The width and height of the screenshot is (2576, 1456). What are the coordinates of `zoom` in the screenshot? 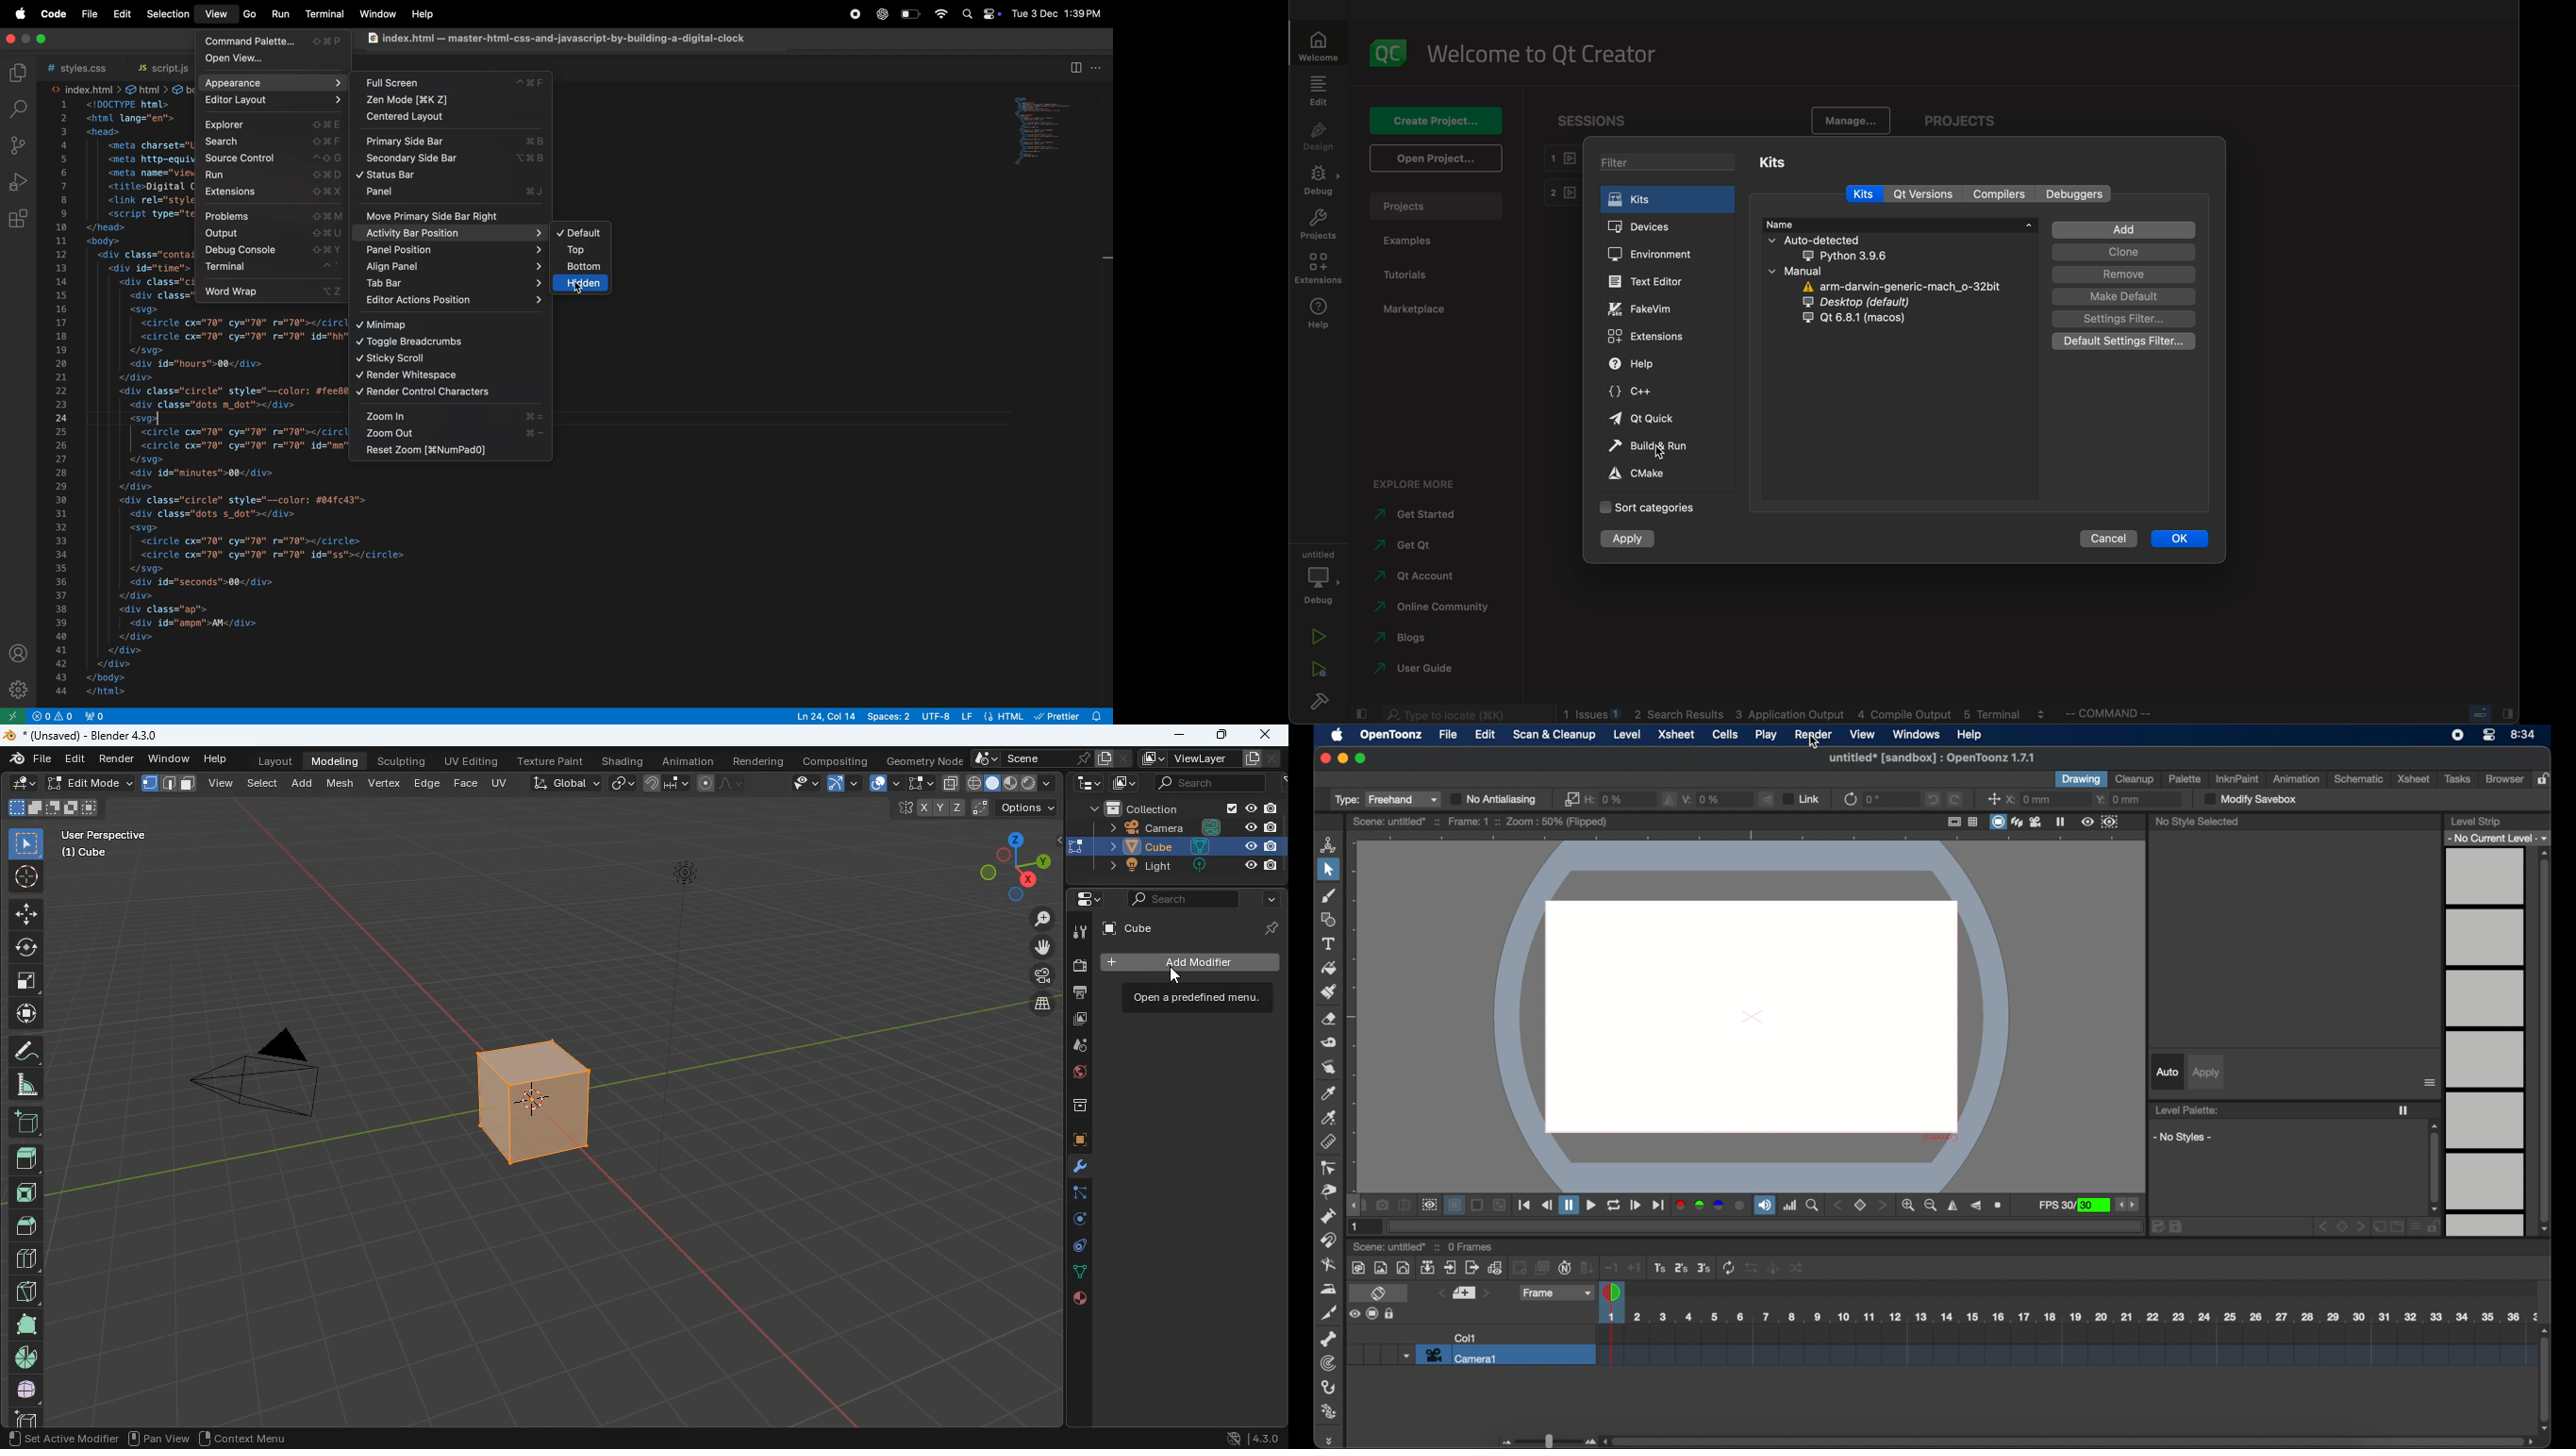 It's located at (2000, 1205).